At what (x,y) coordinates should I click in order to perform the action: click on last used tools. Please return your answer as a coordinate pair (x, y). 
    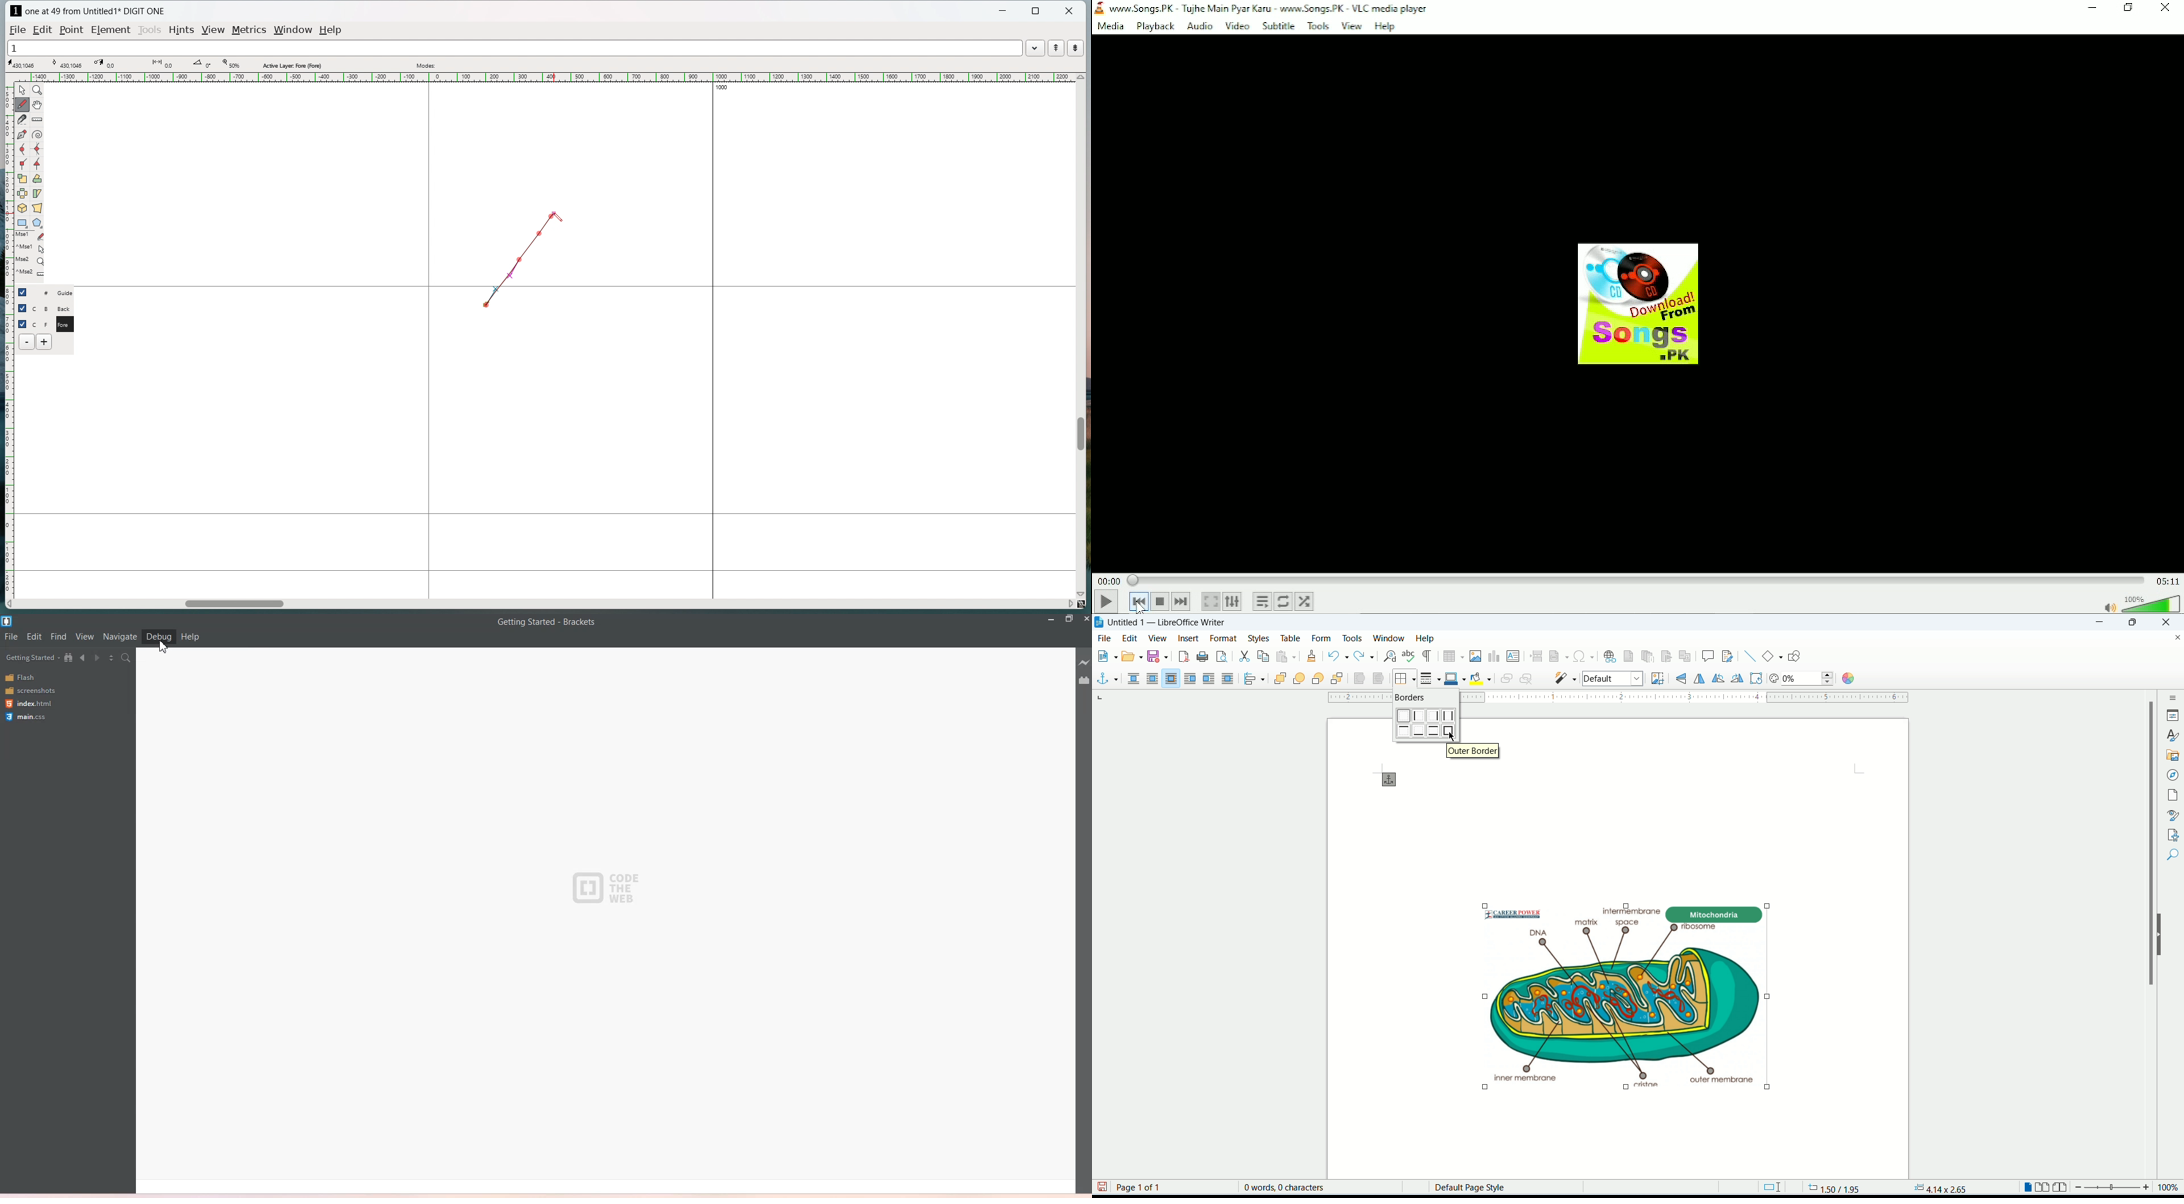
    Looking at the image, I should click on (29, 257).